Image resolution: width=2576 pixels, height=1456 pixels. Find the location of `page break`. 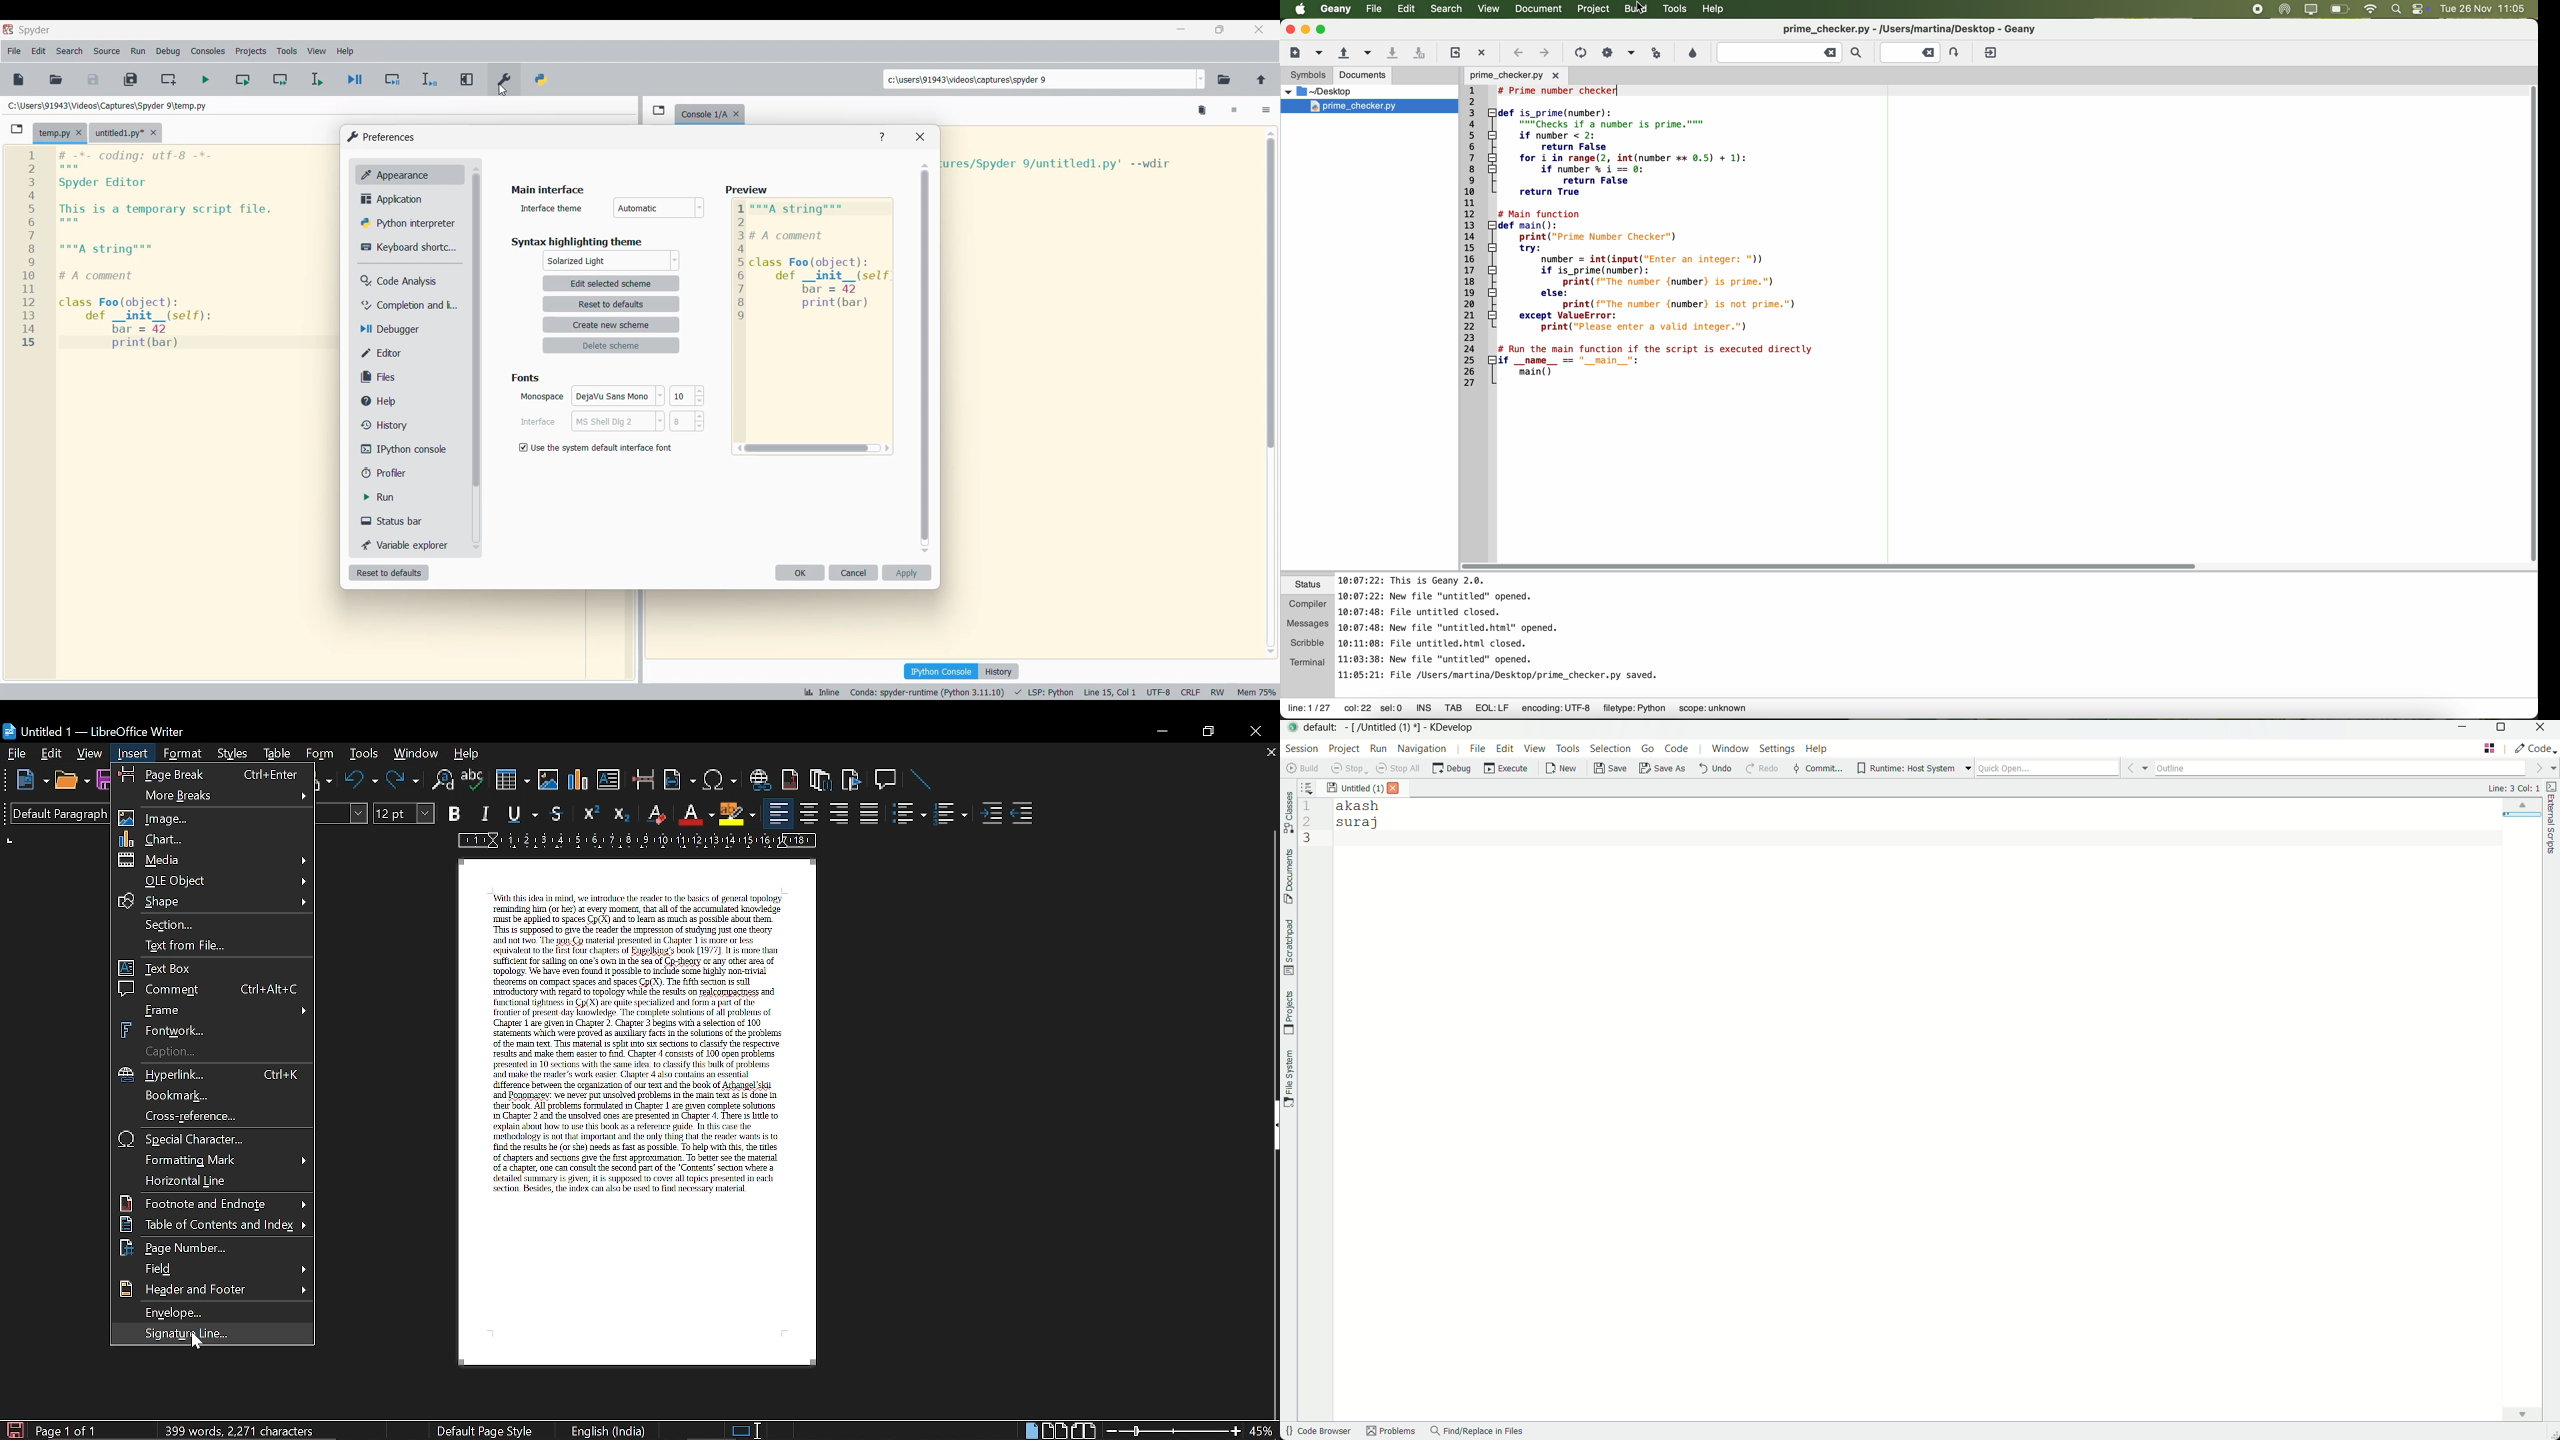

page break is located at coordinates (213, 775).